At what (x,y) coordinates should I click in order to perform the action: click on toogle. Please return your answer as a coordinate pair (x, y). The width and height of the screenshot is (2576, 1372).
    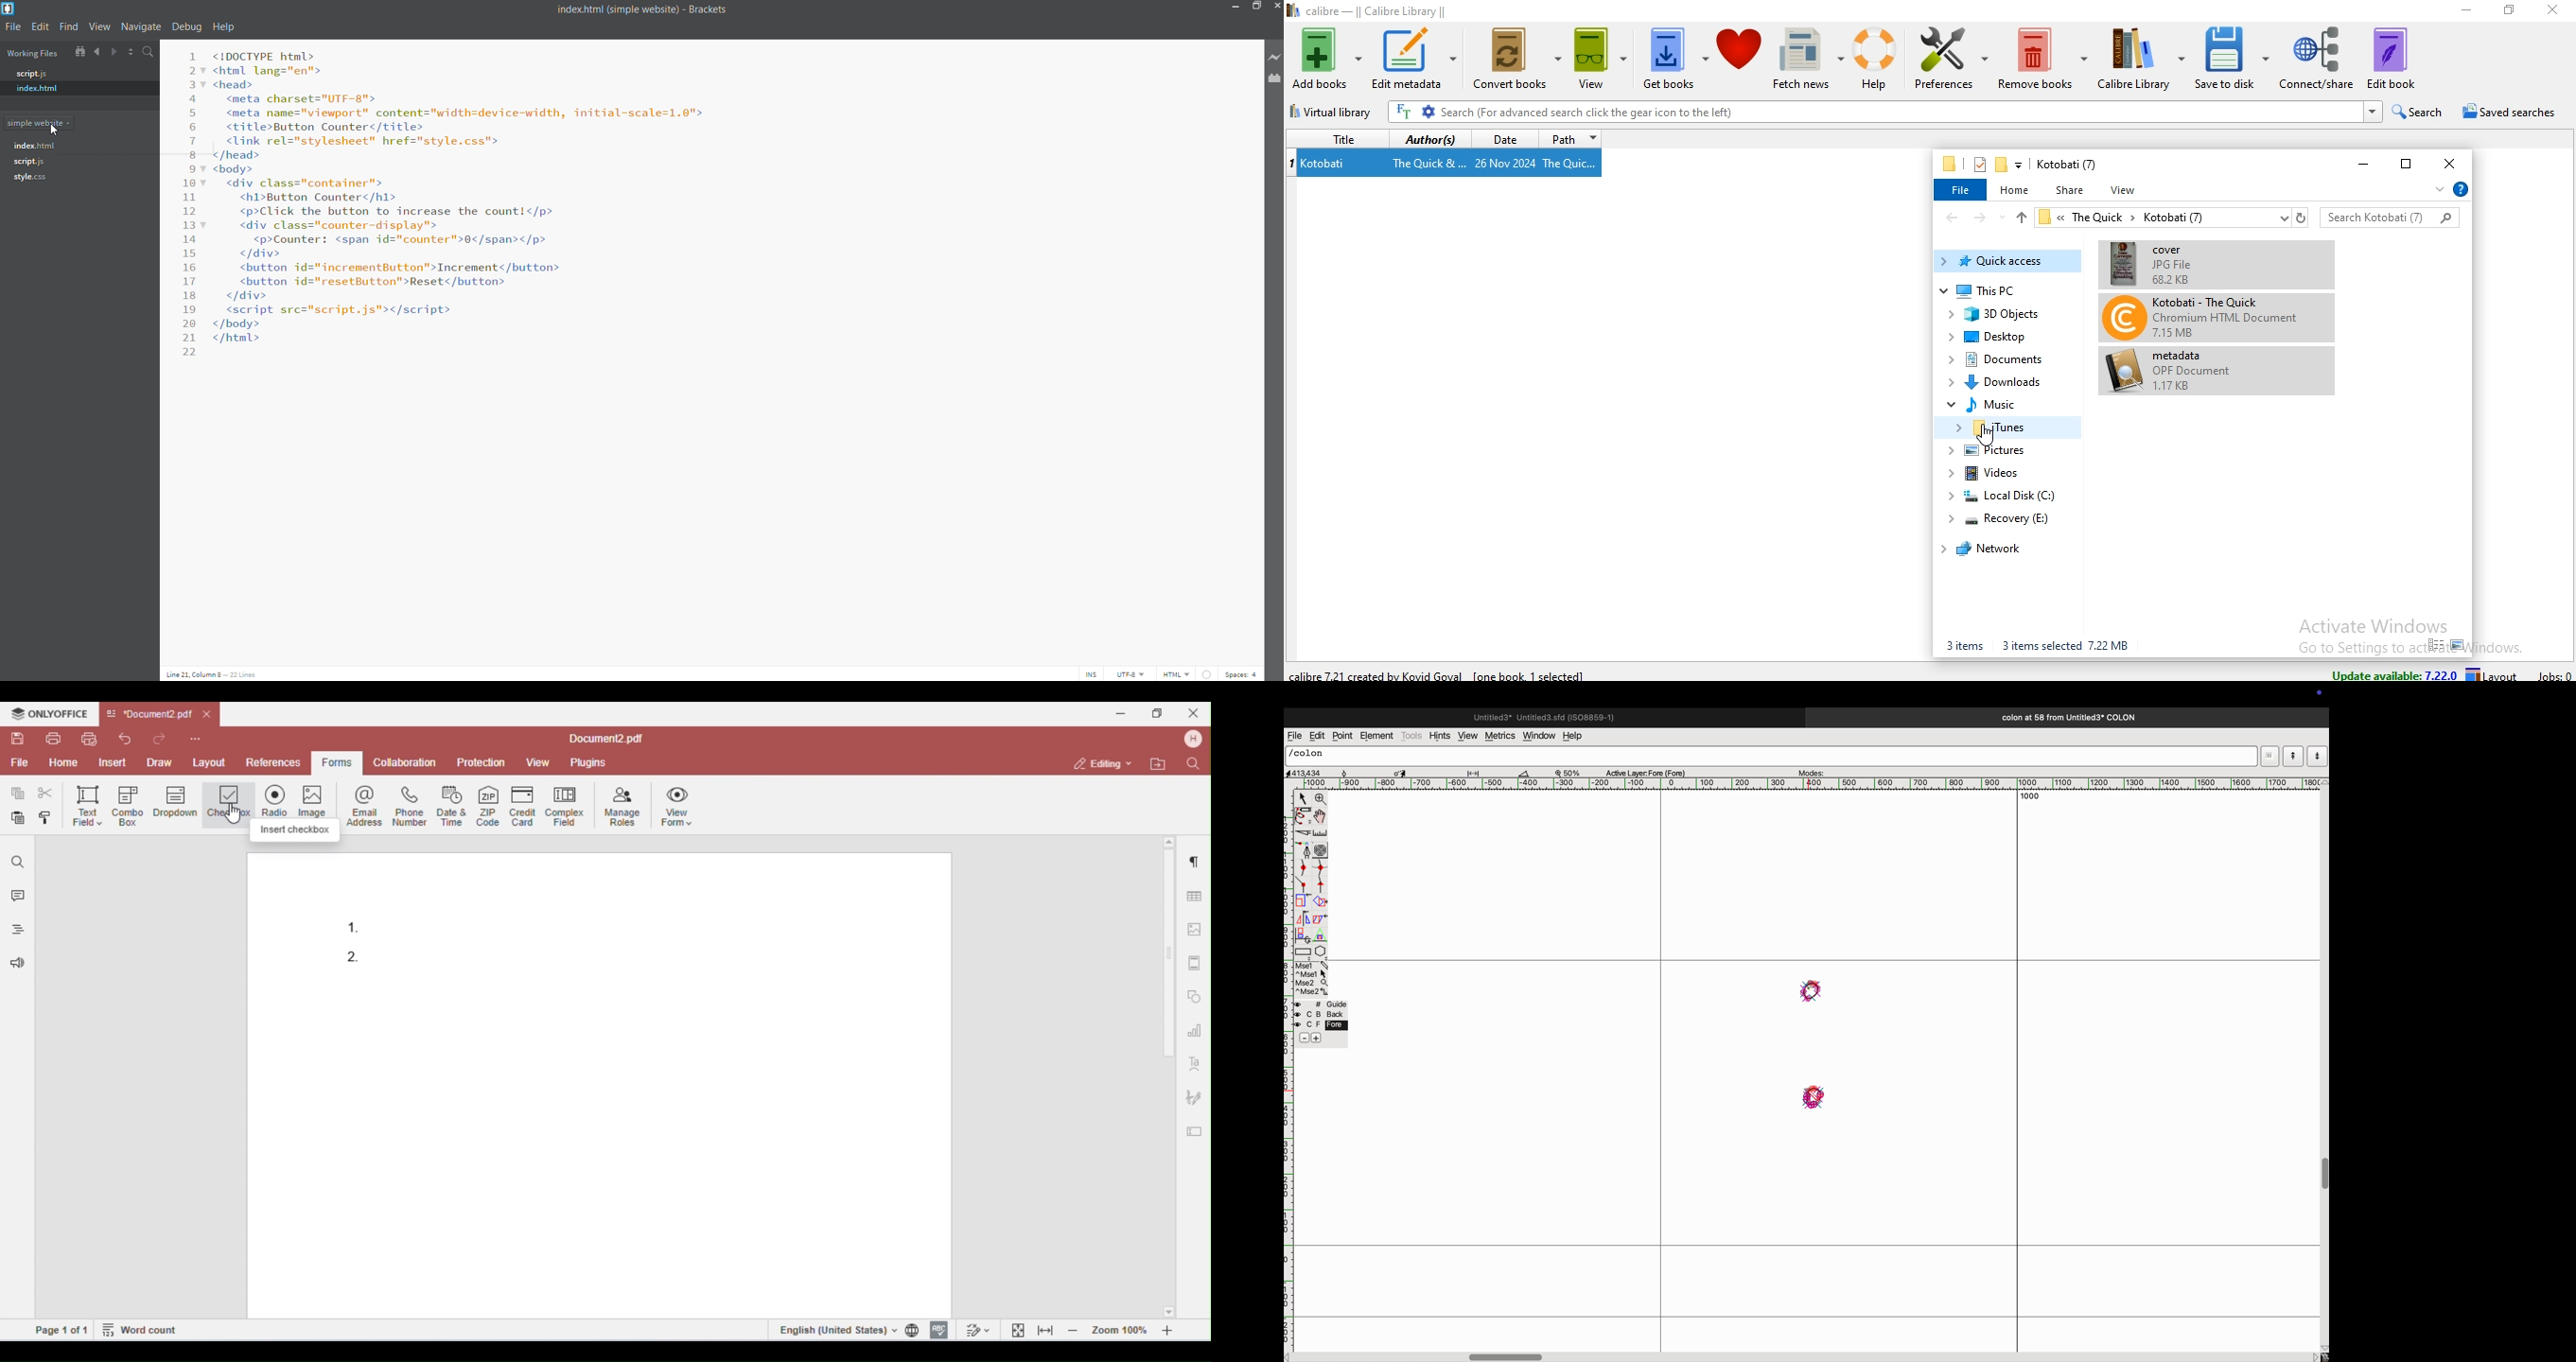
    Looking at the image, I should click on (1320, 817).